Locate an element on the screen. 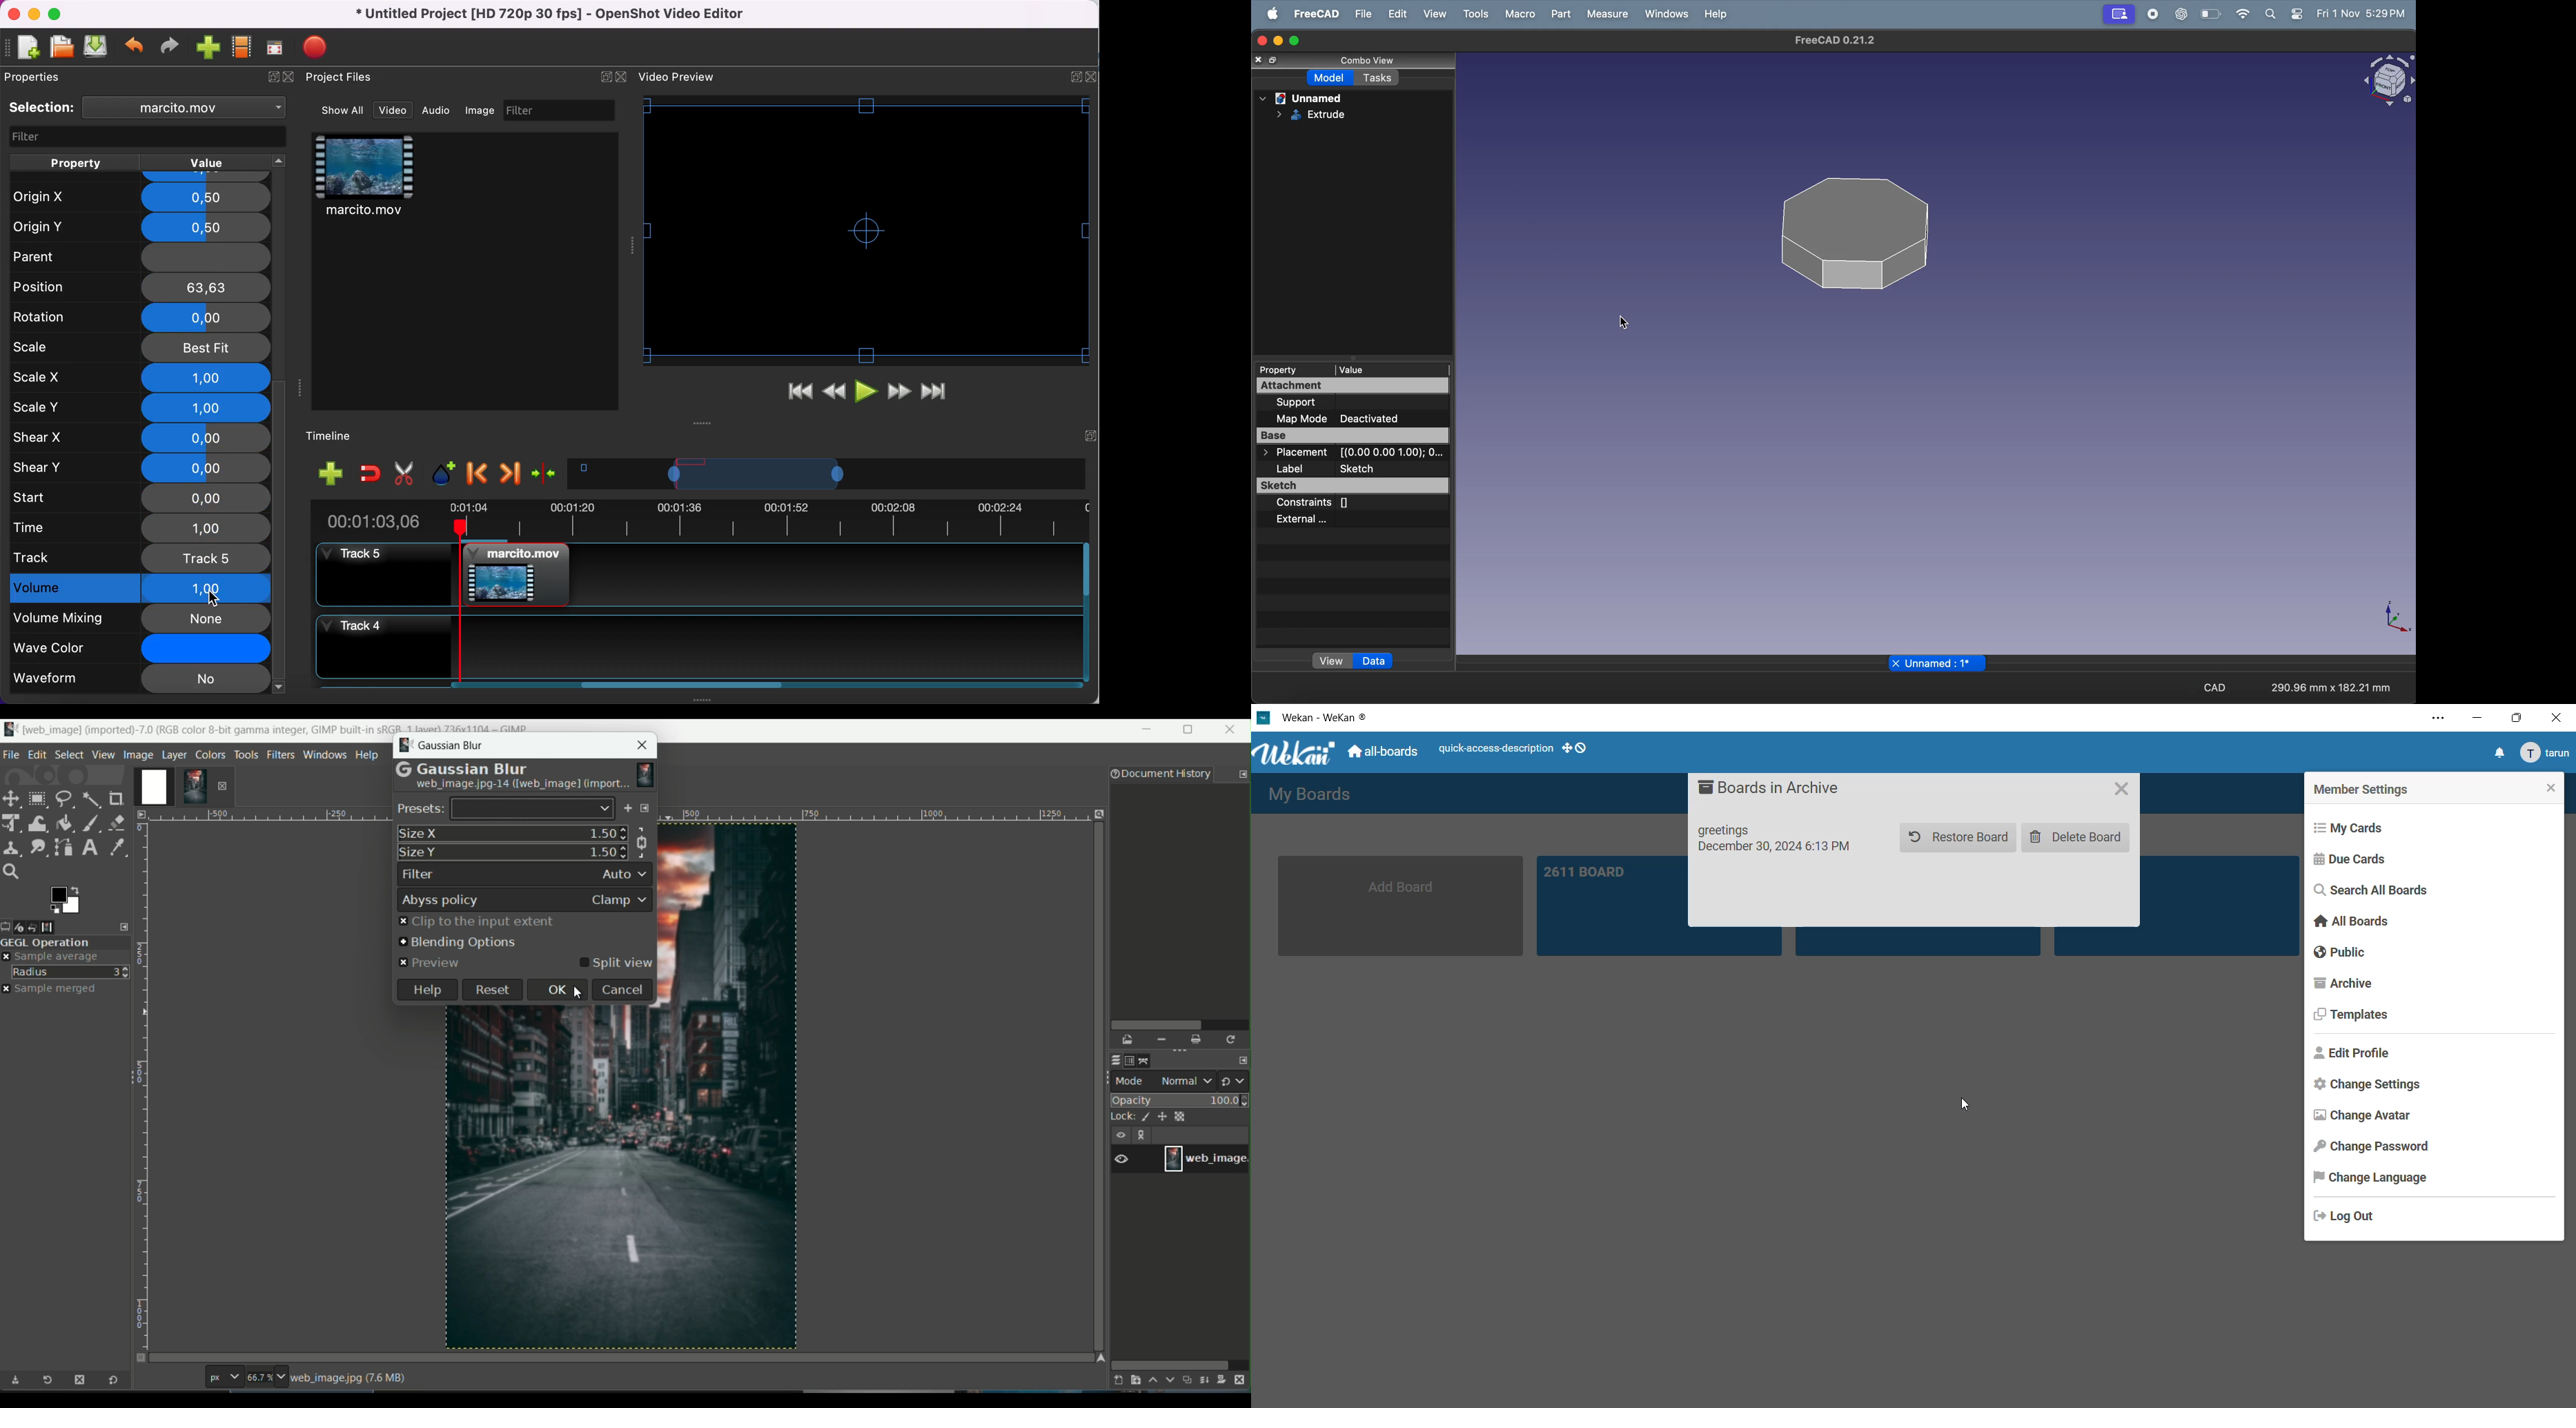 This screenshot has width=2576, height=1428. screenshare is located at coordinates (2121, 14).